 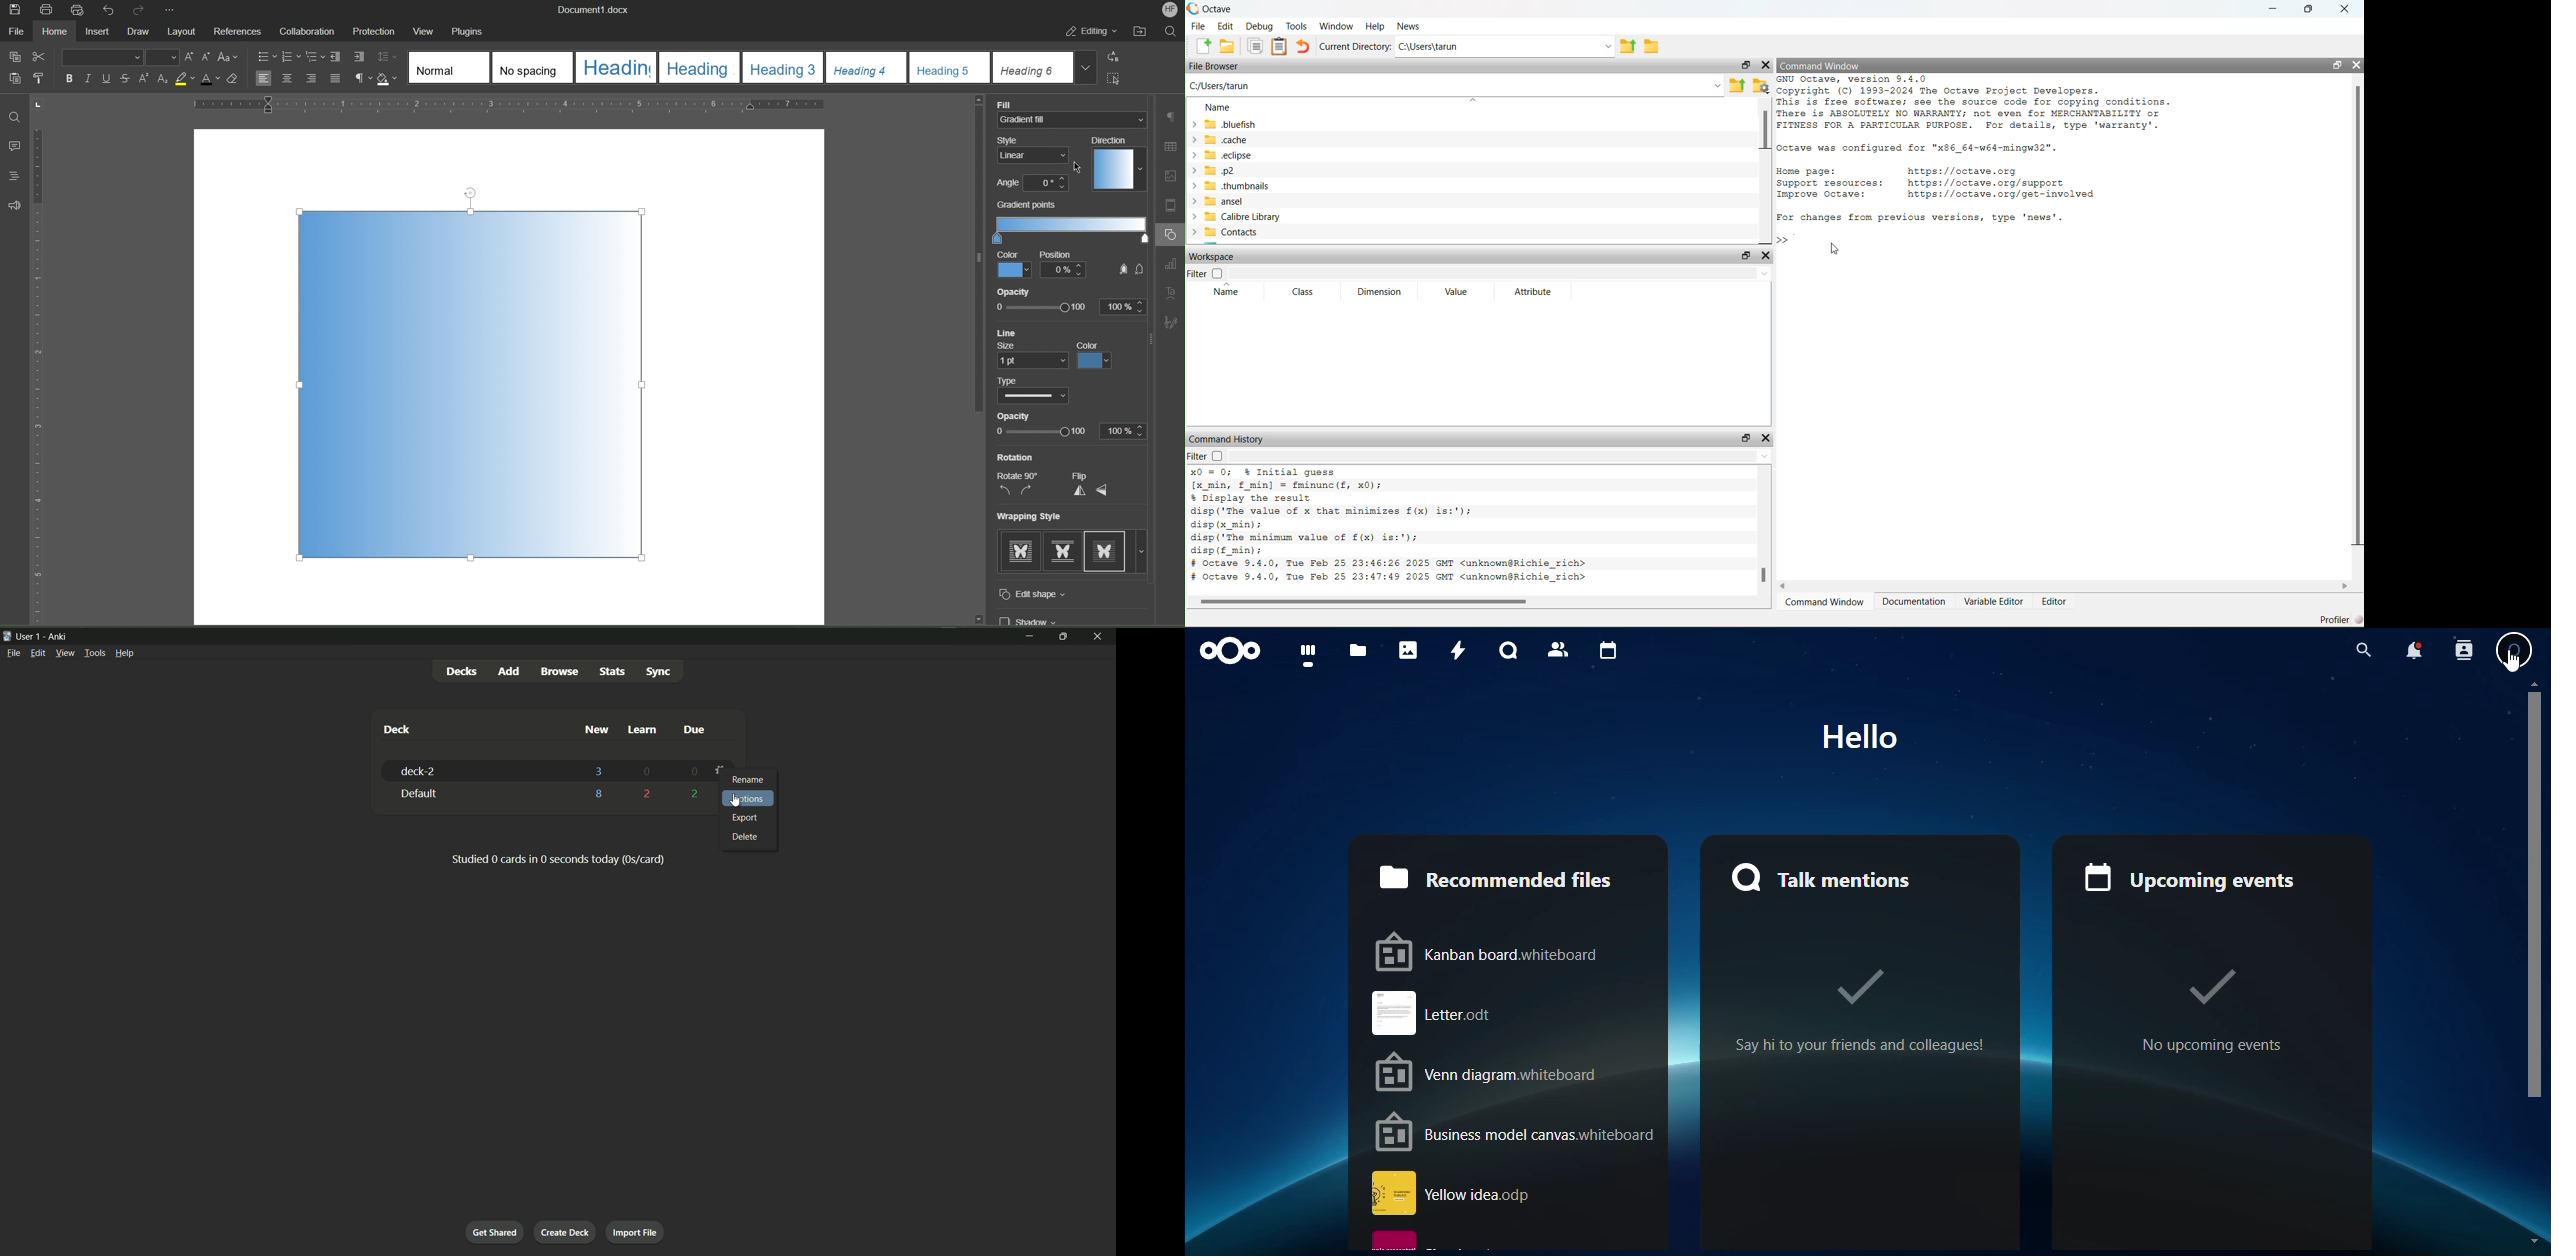 I want to click on options, so click(x=751, y=798).